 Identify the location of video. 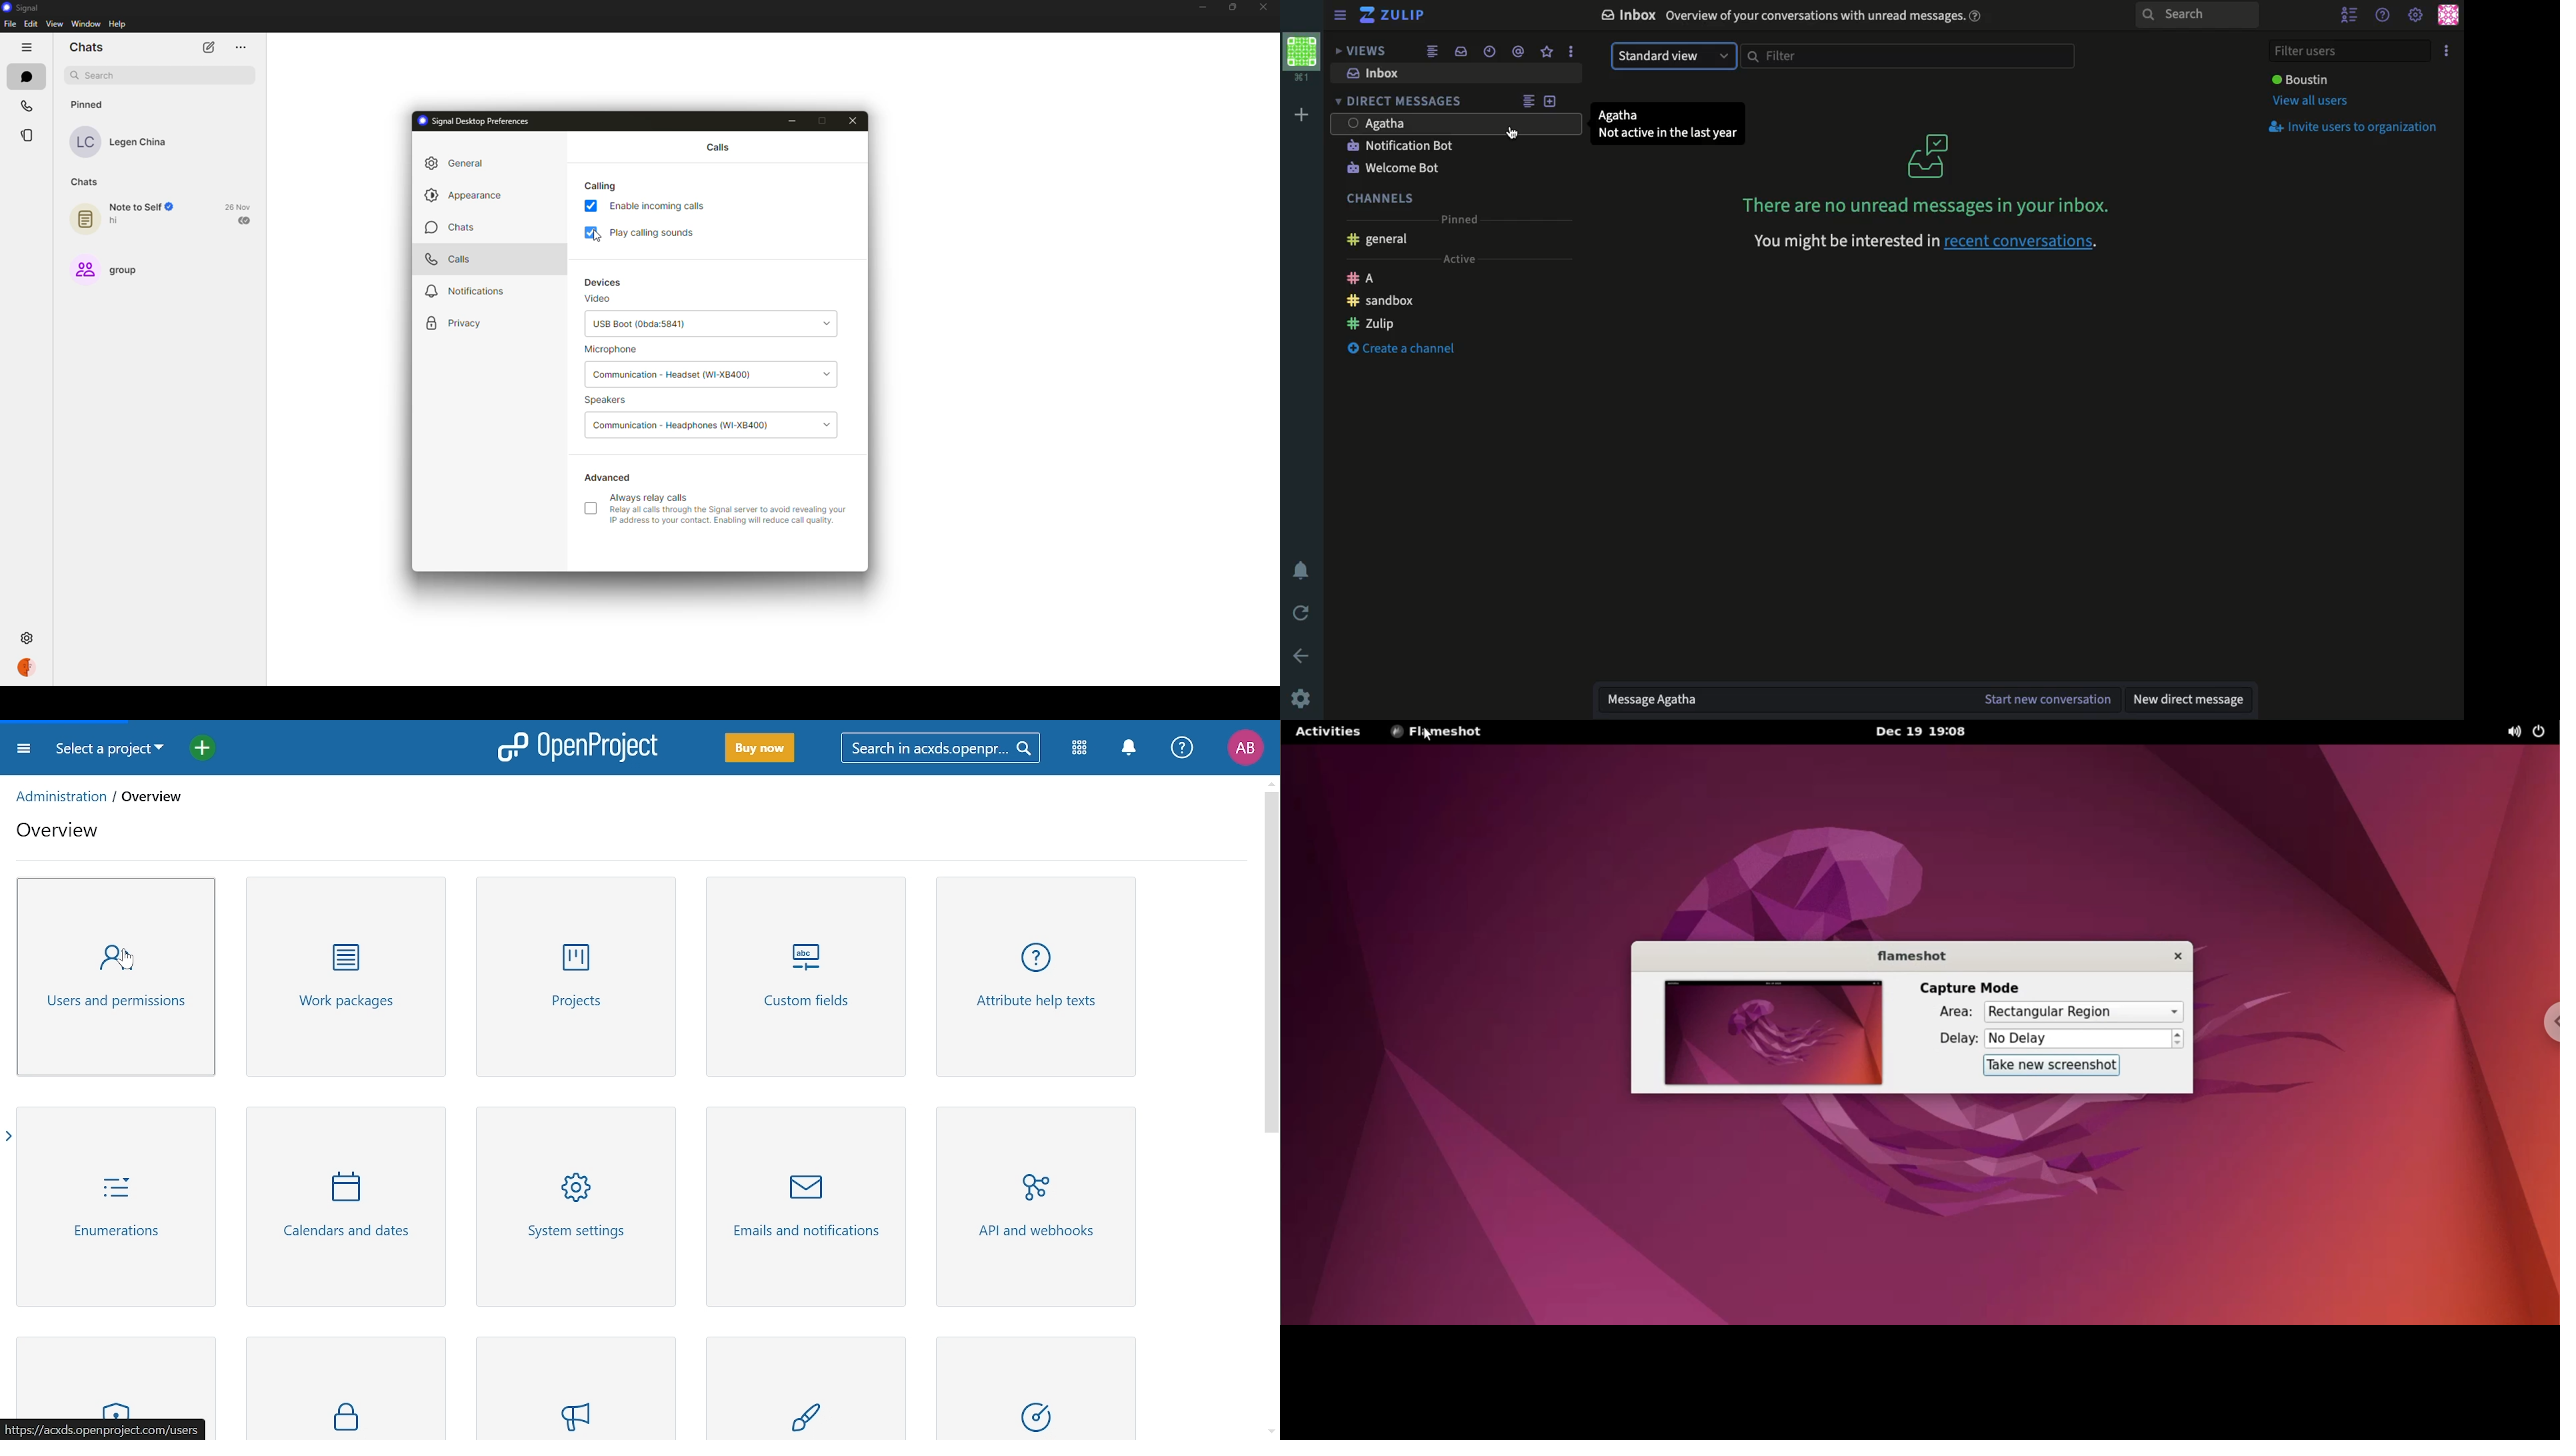
(599, 299).